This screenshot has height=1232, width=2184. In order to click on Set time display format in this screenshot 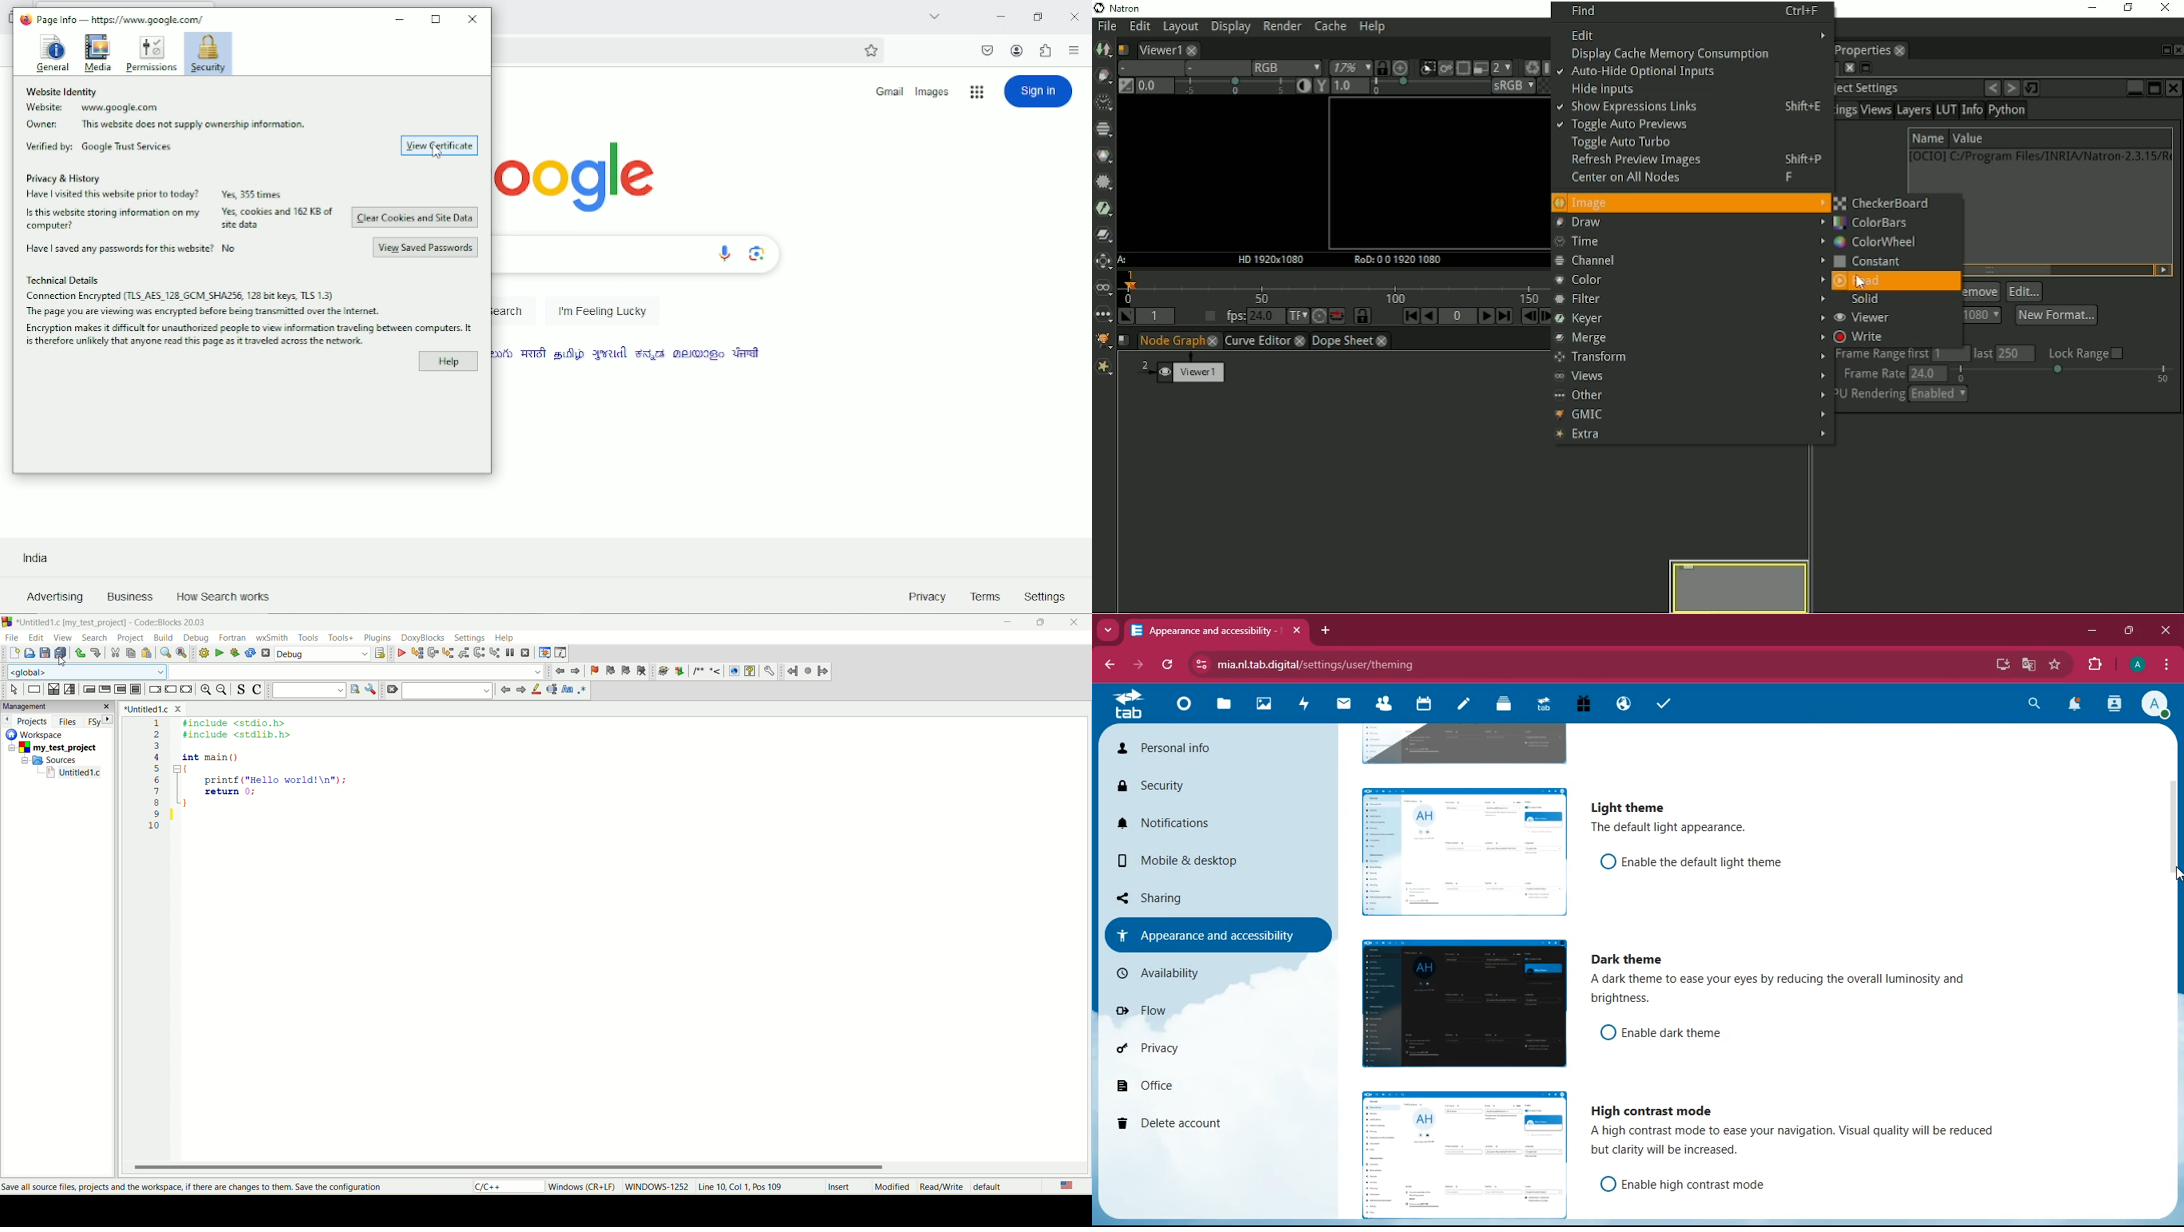, I will do `click(1293, 317)`.